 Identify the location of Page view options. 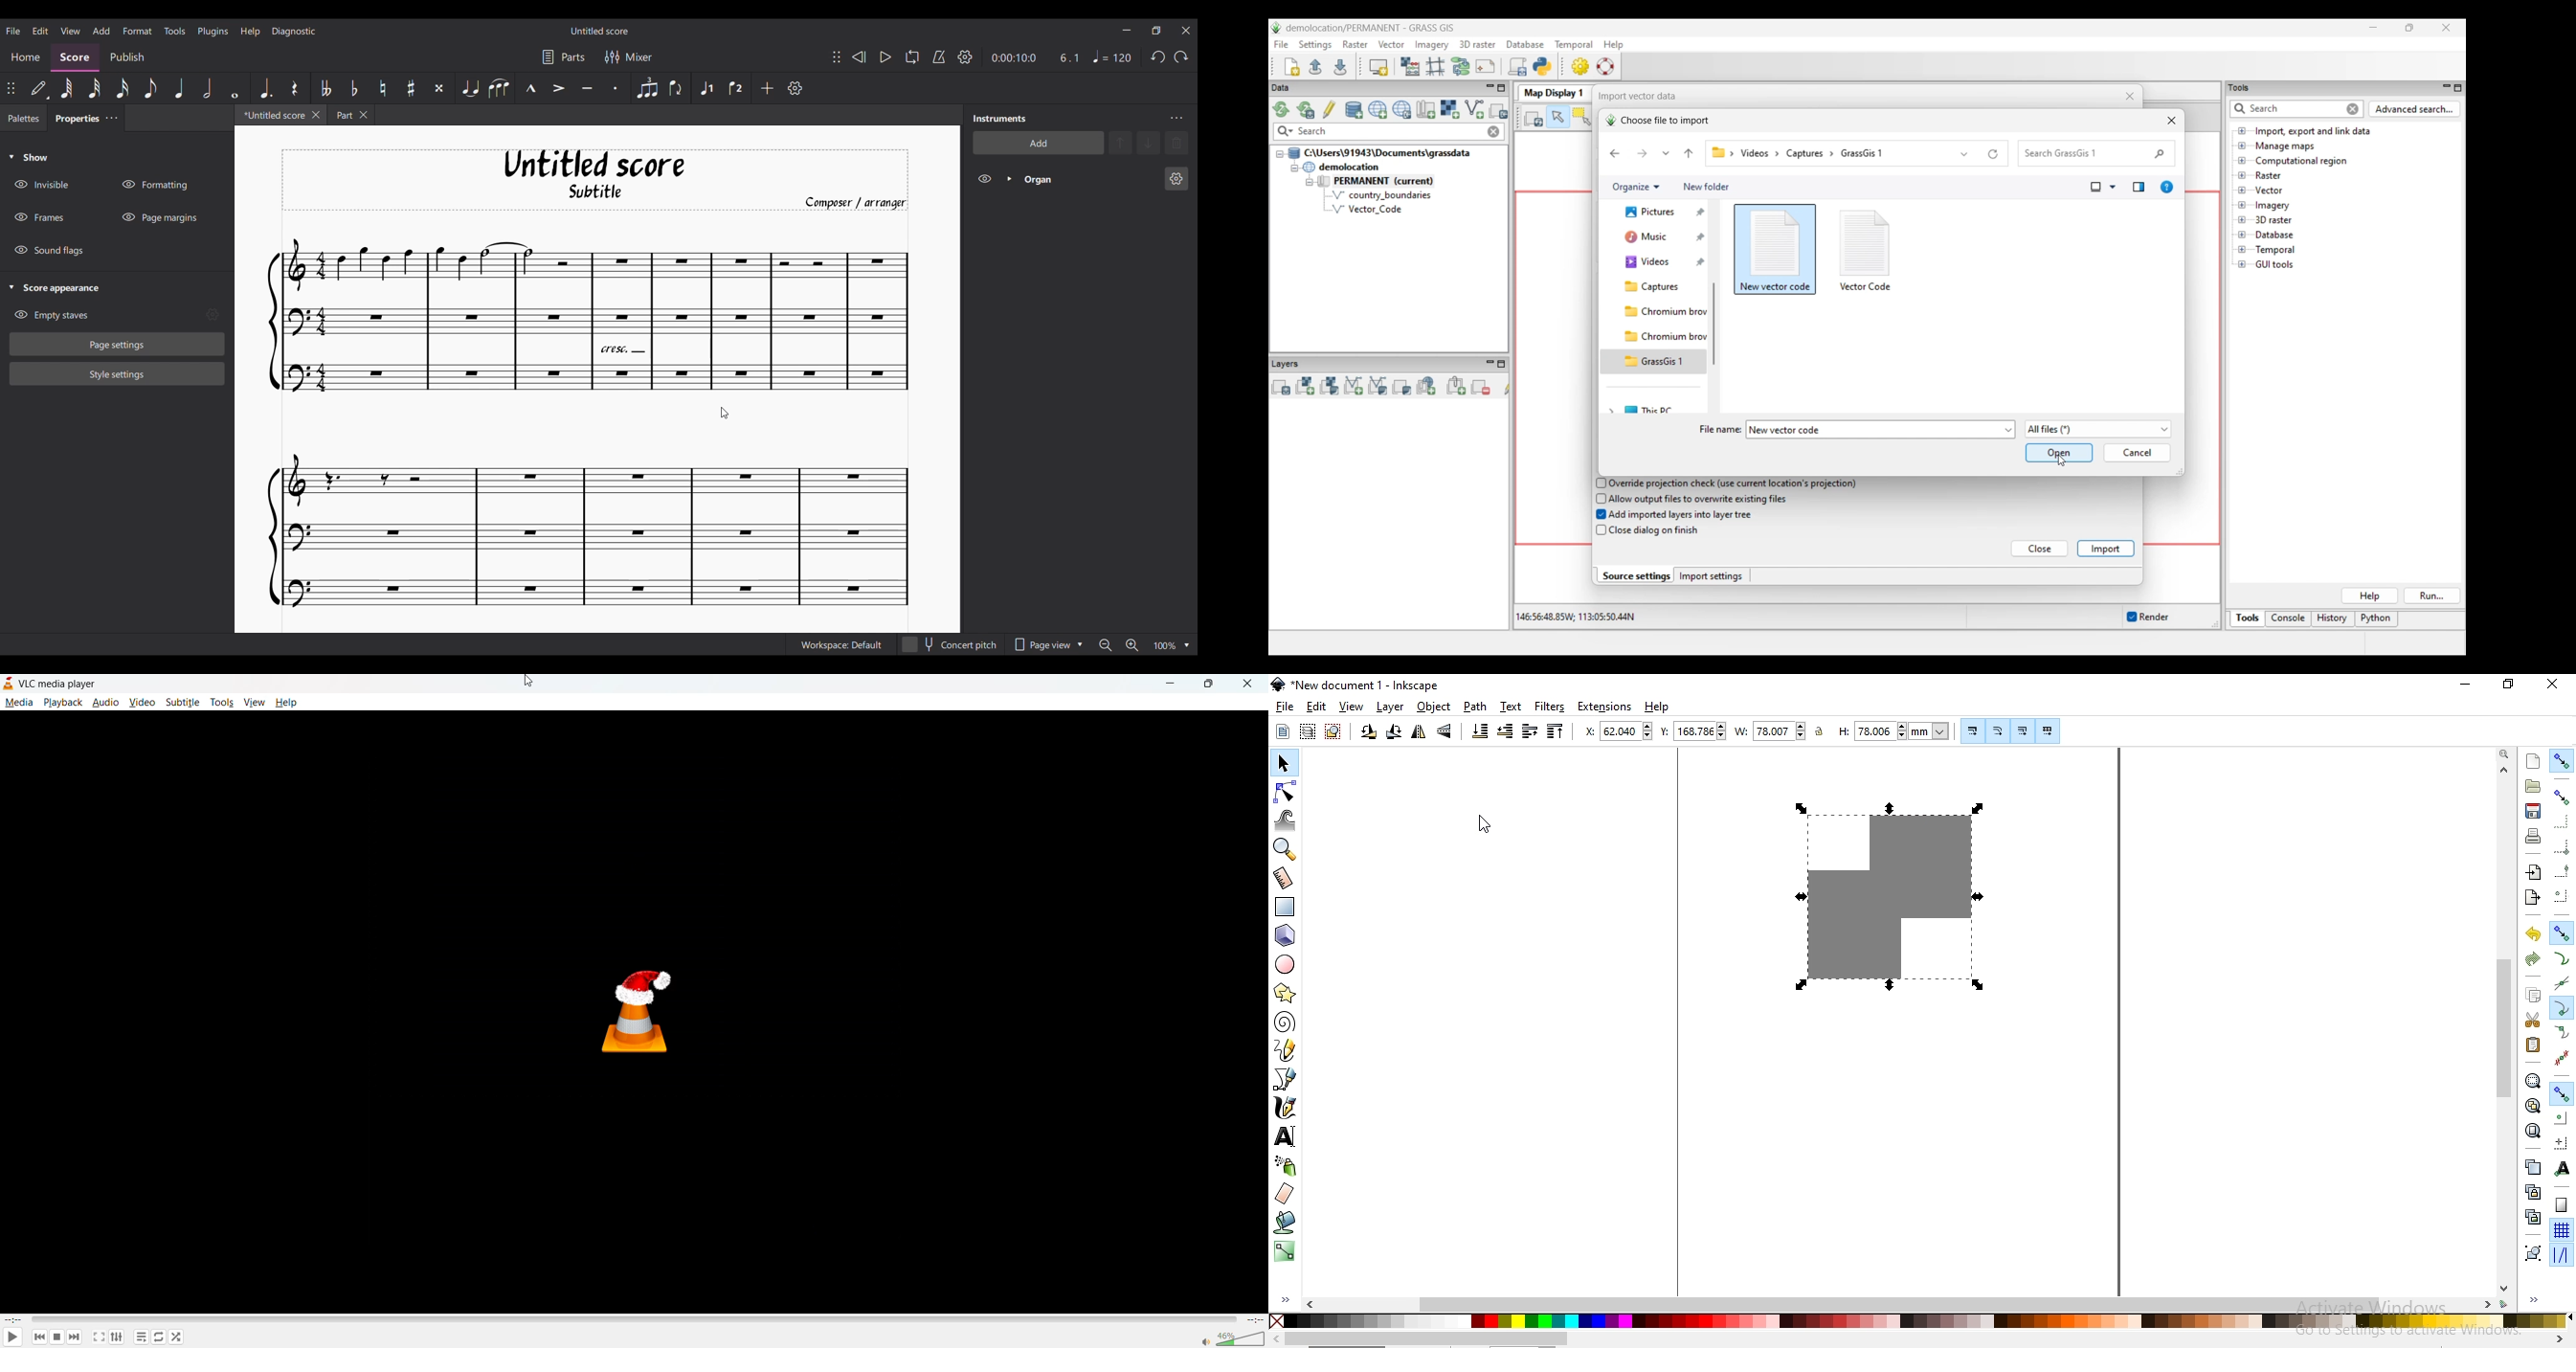
(1045, 645).